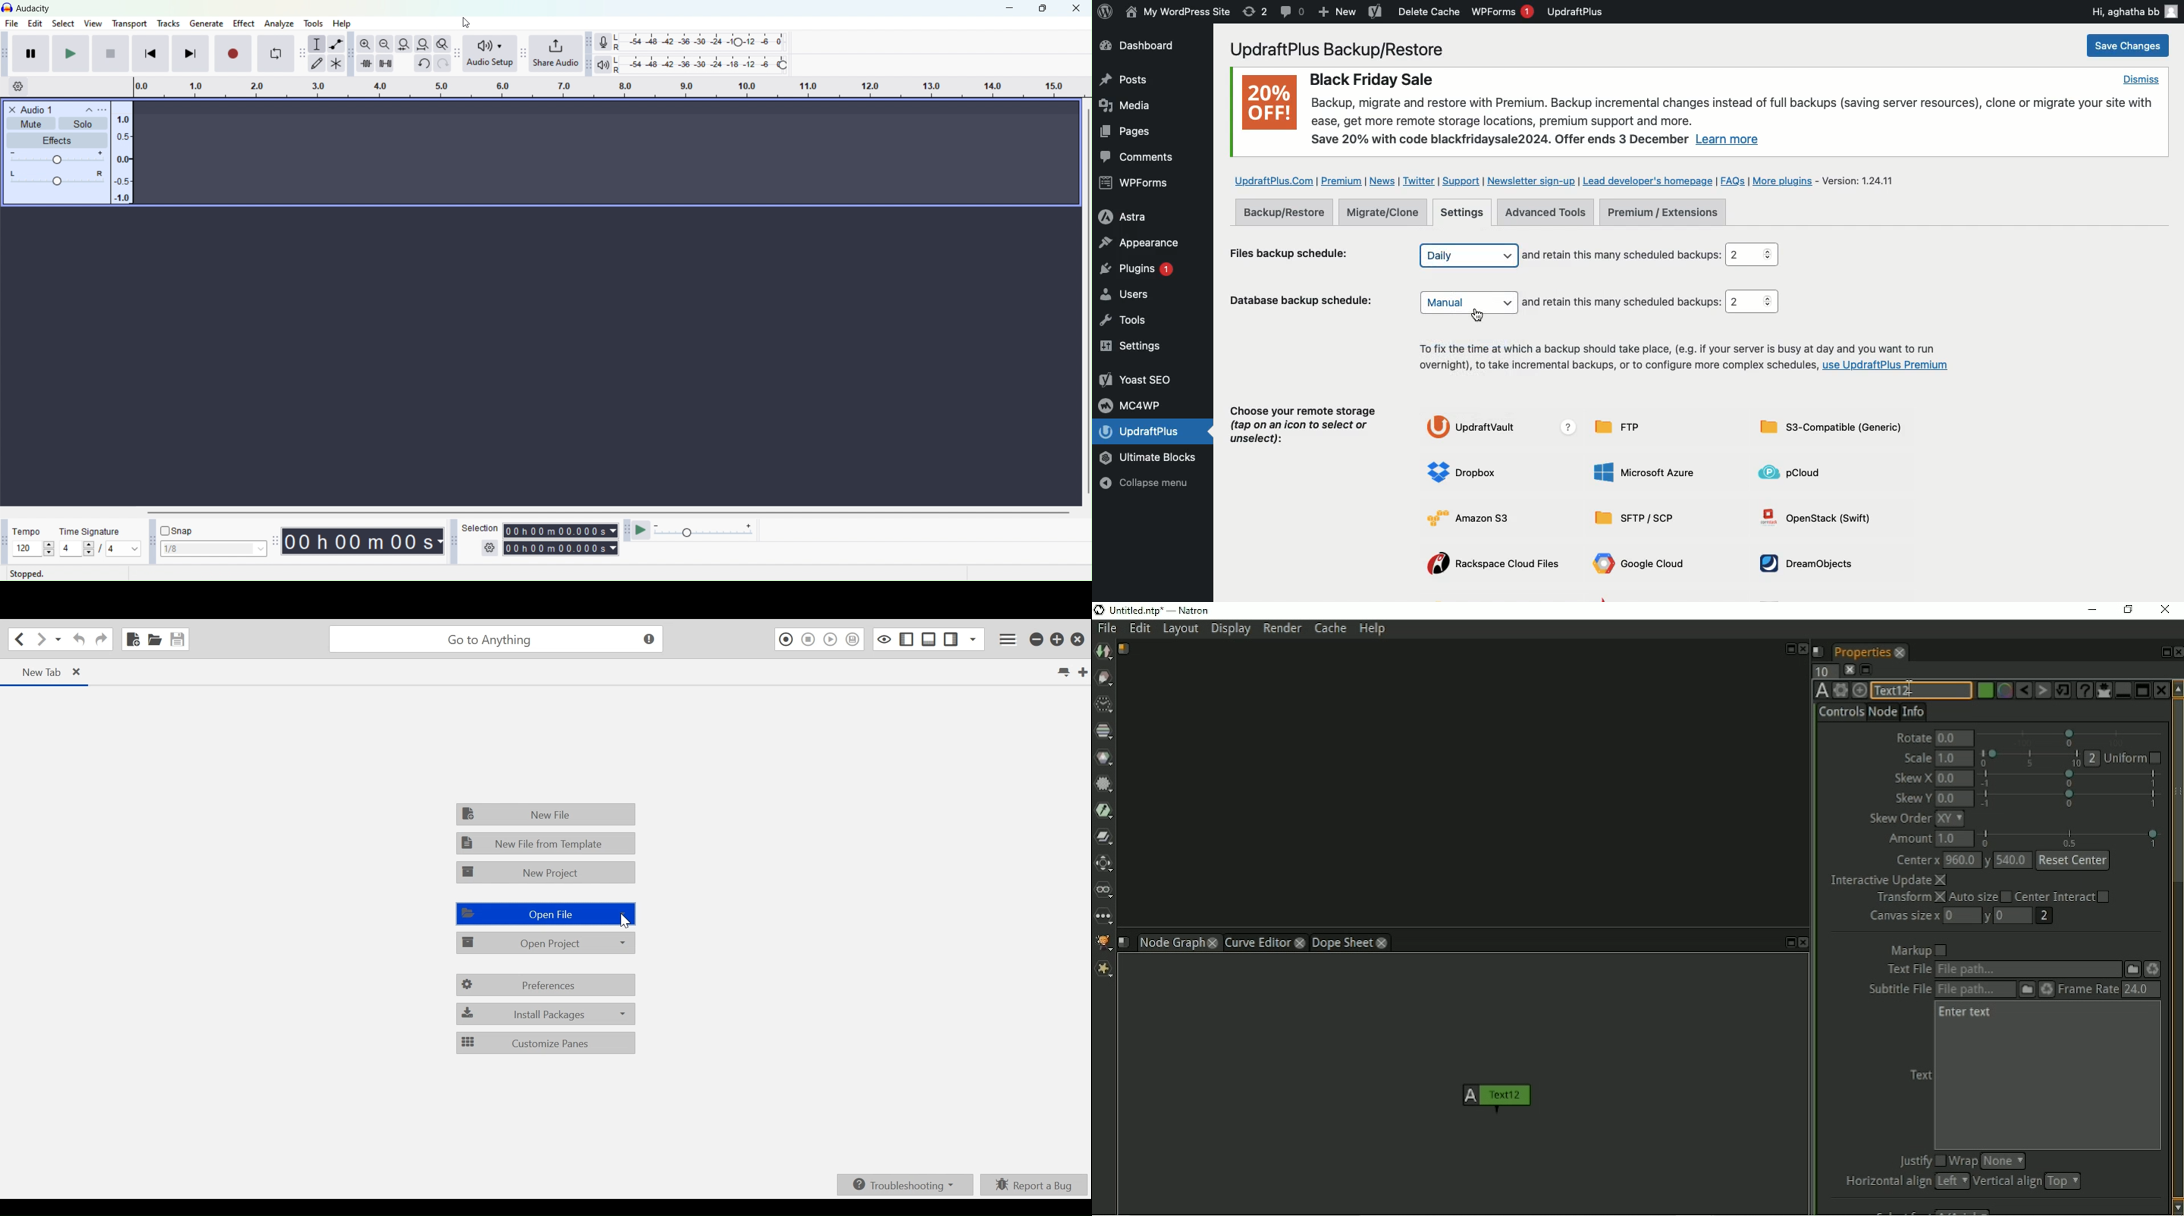  I want to click on decrease beat per measure, so click(87, 554).